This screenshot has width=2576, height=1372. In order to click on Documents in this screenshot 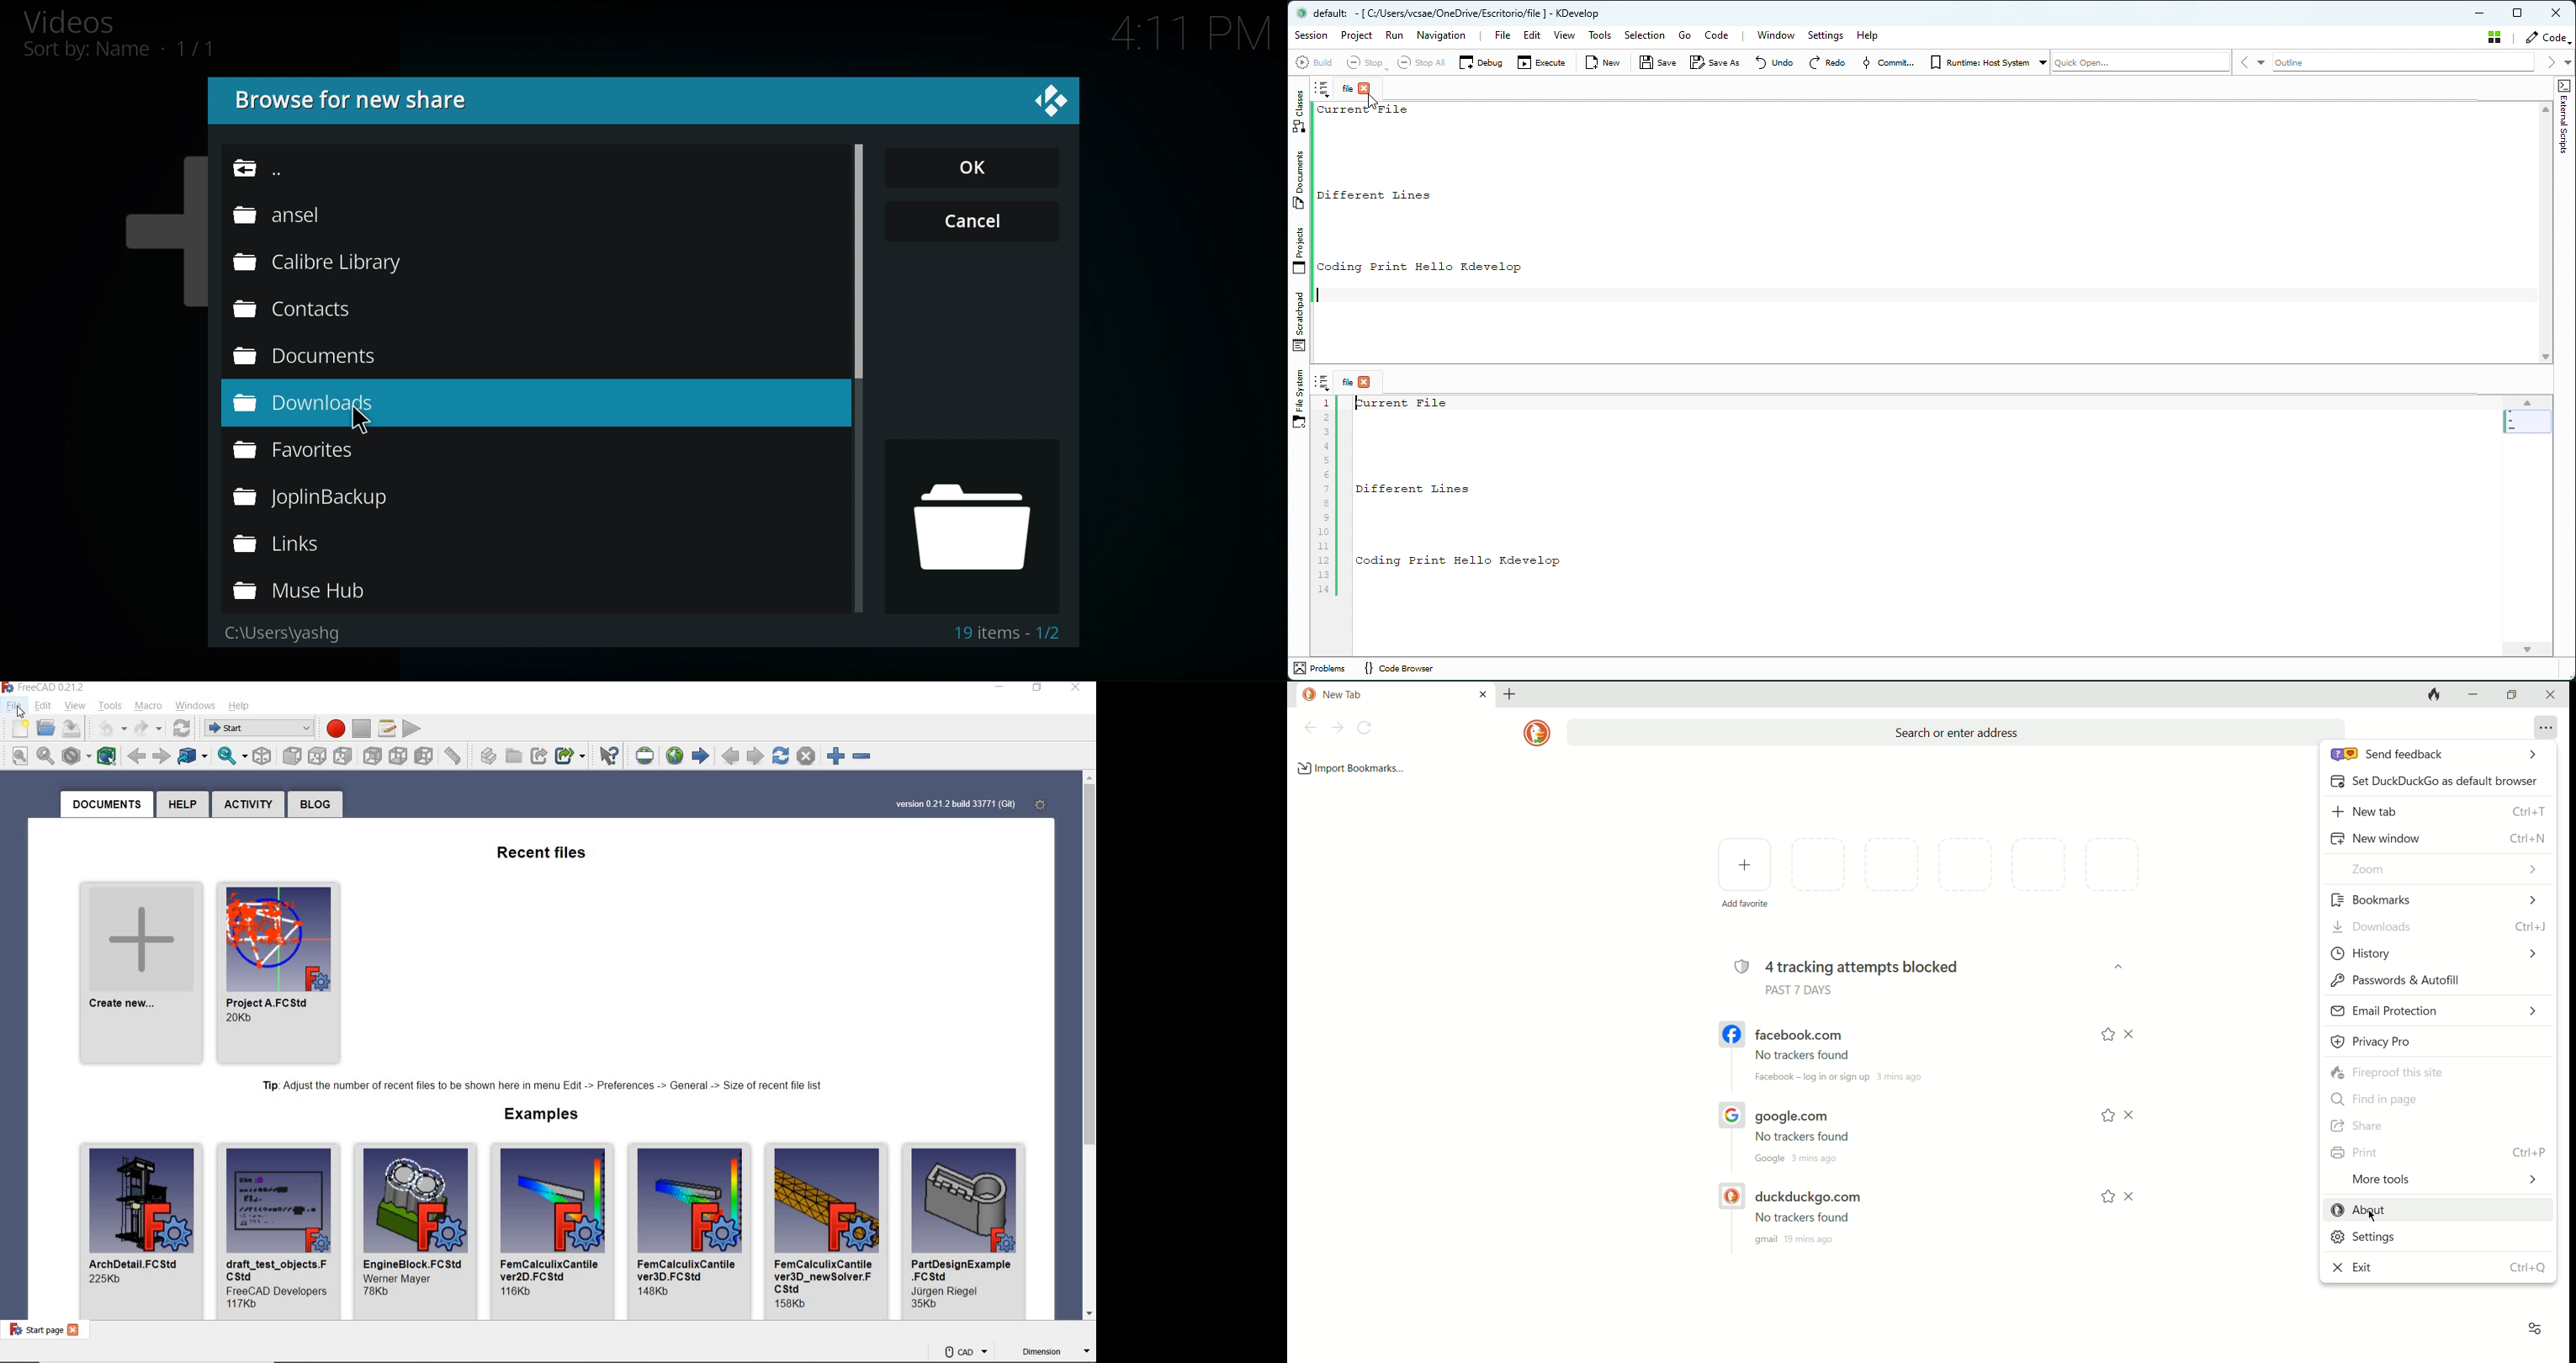, I will do `click(305, 355)`.